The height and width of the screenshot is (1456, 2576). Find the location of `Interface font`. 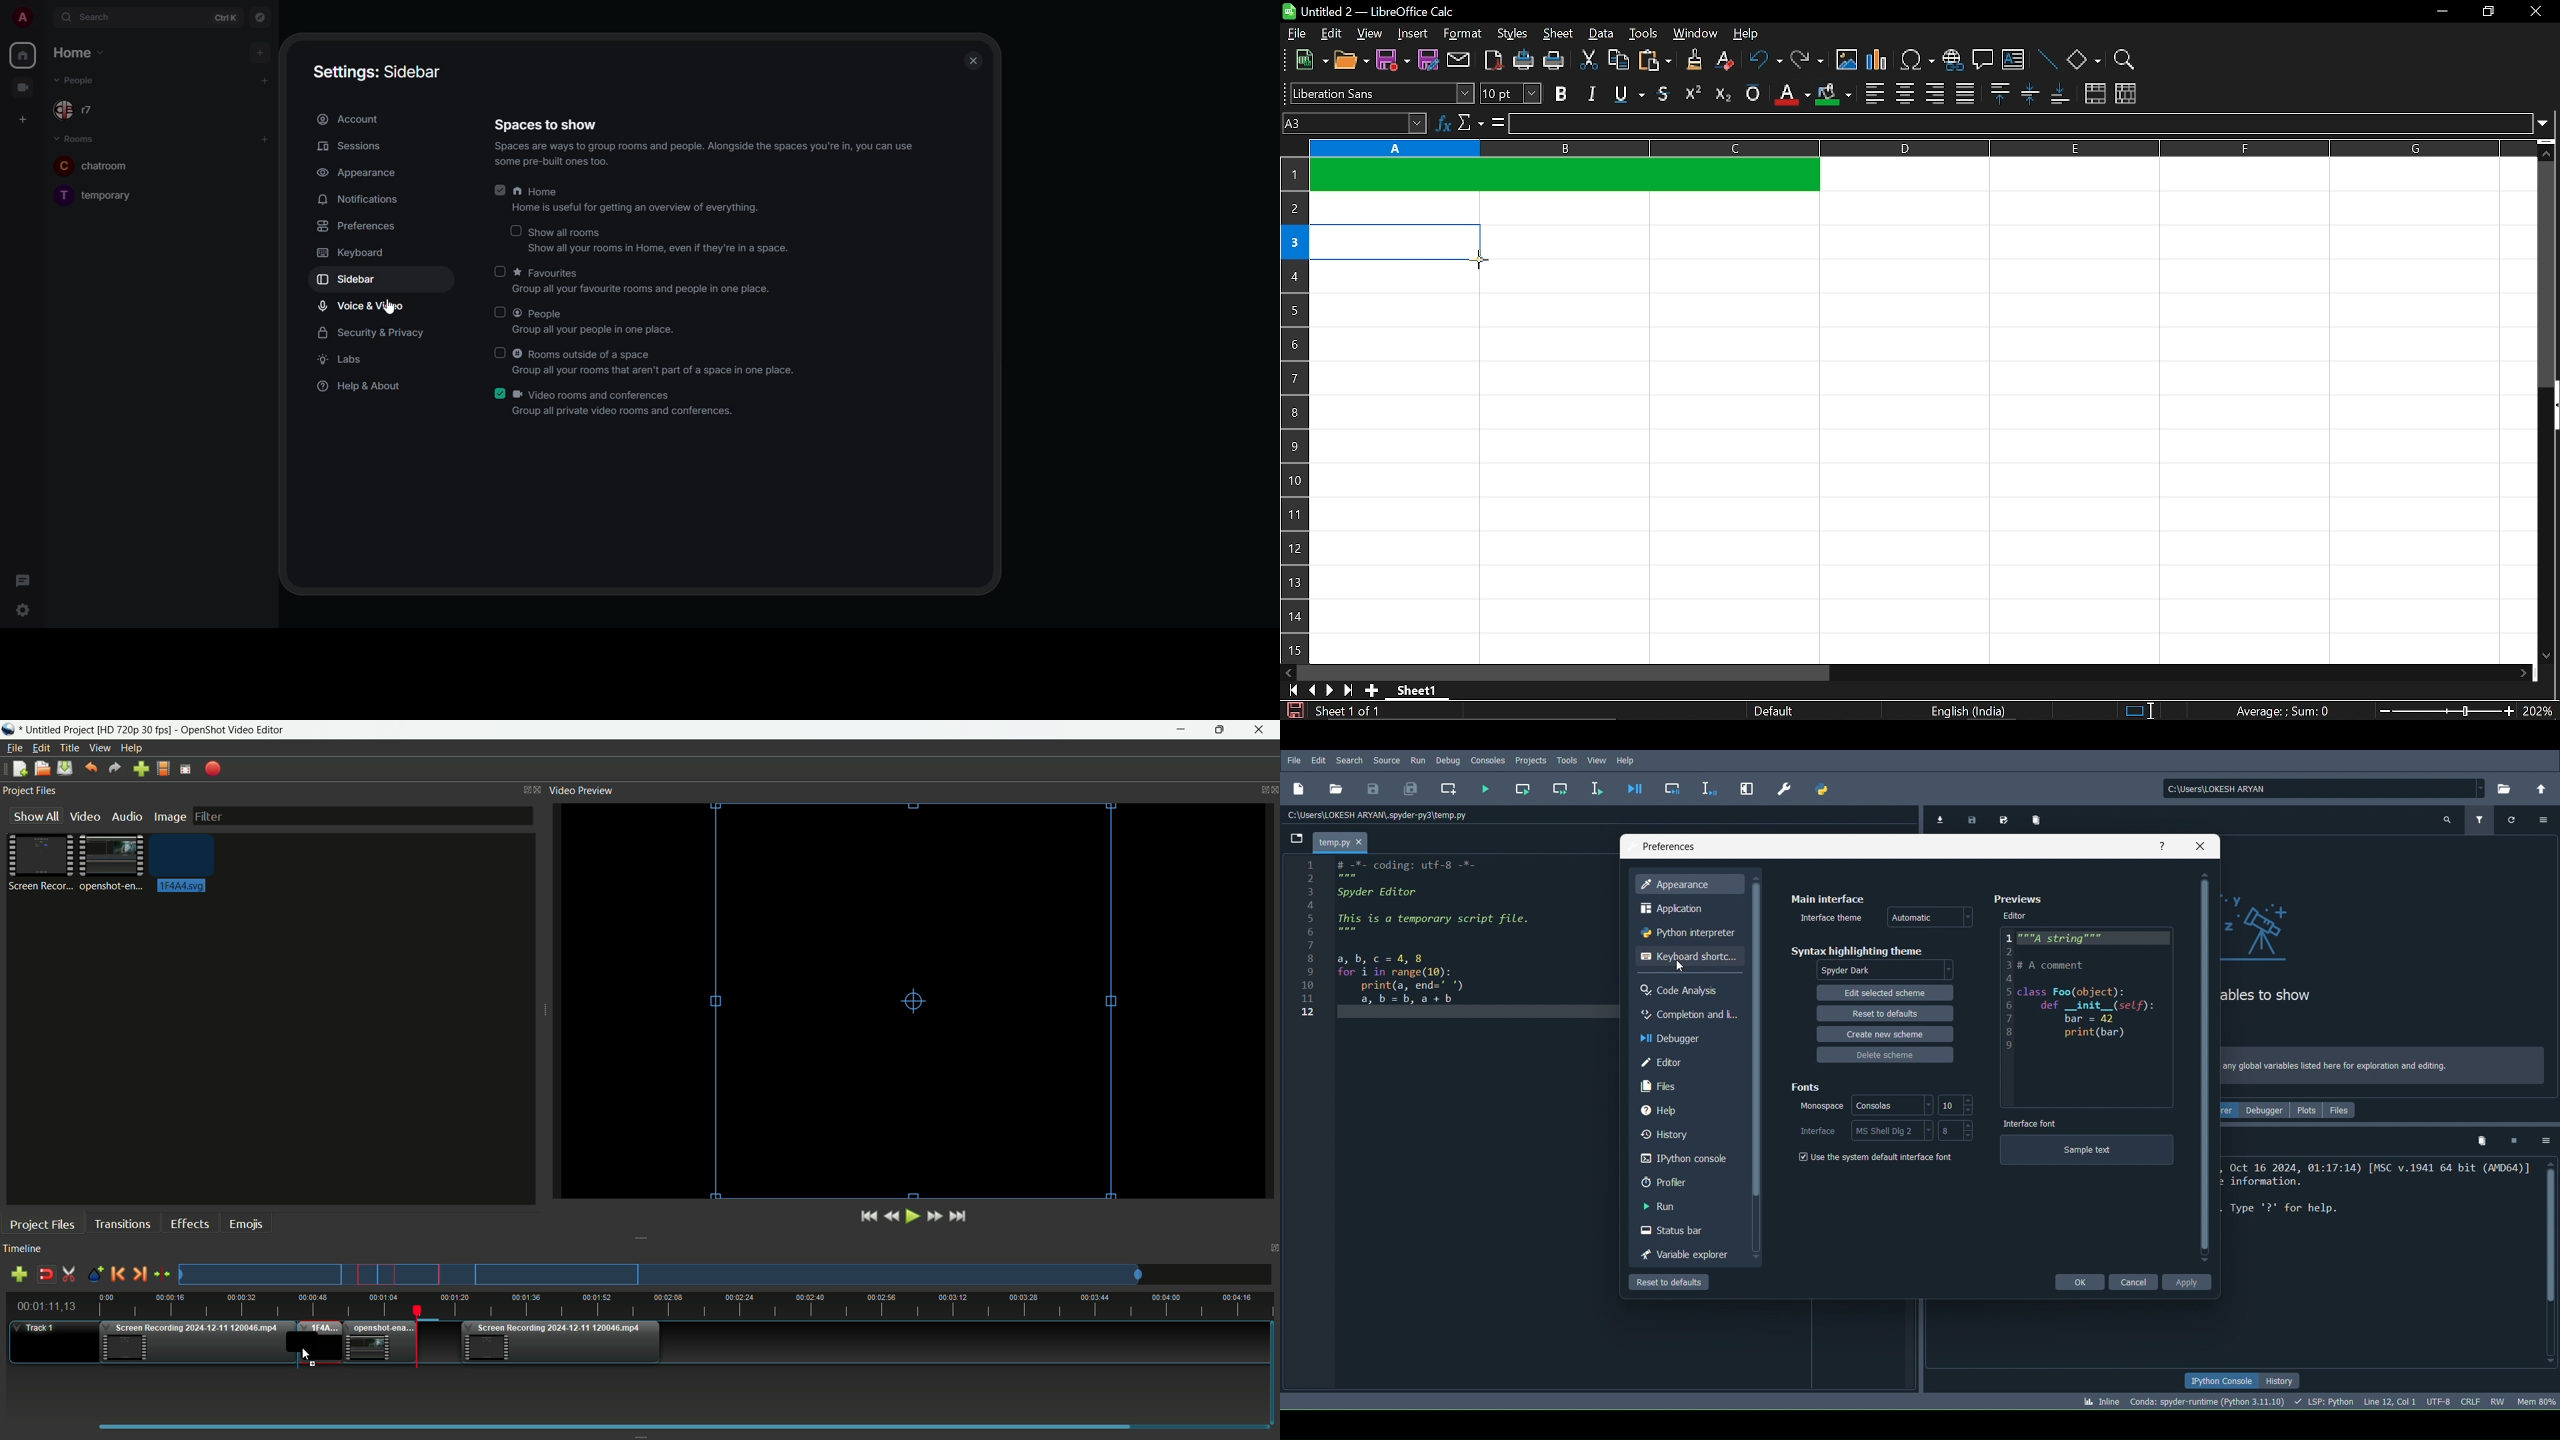

Interface font is located at coordinates (2029, 1121).